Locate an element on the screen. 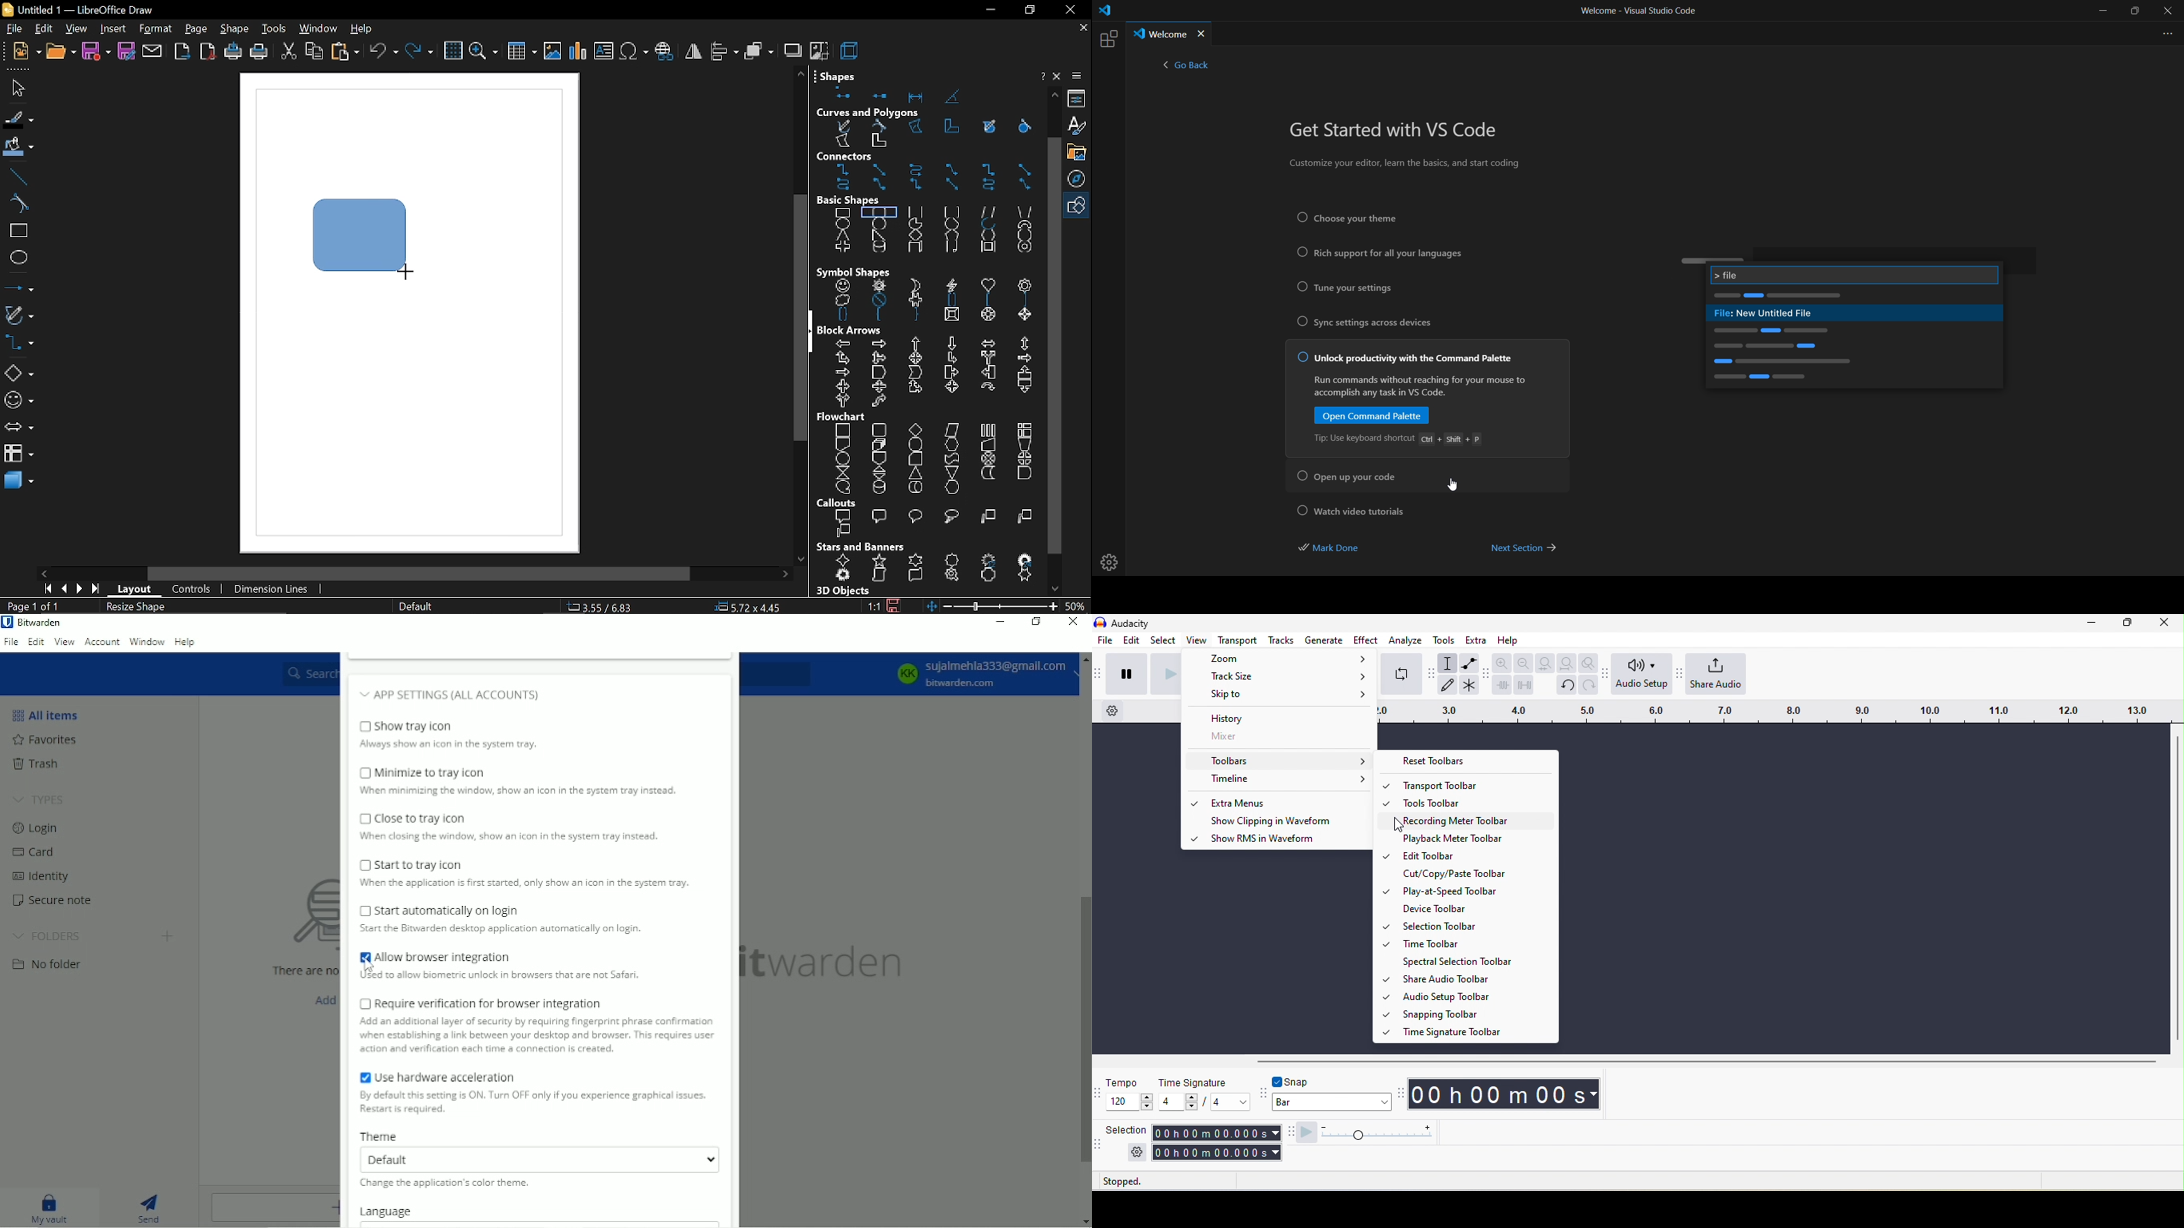 The height and width of the screenshot is (1232, 2184). current window is located at coordinates (84, 9).